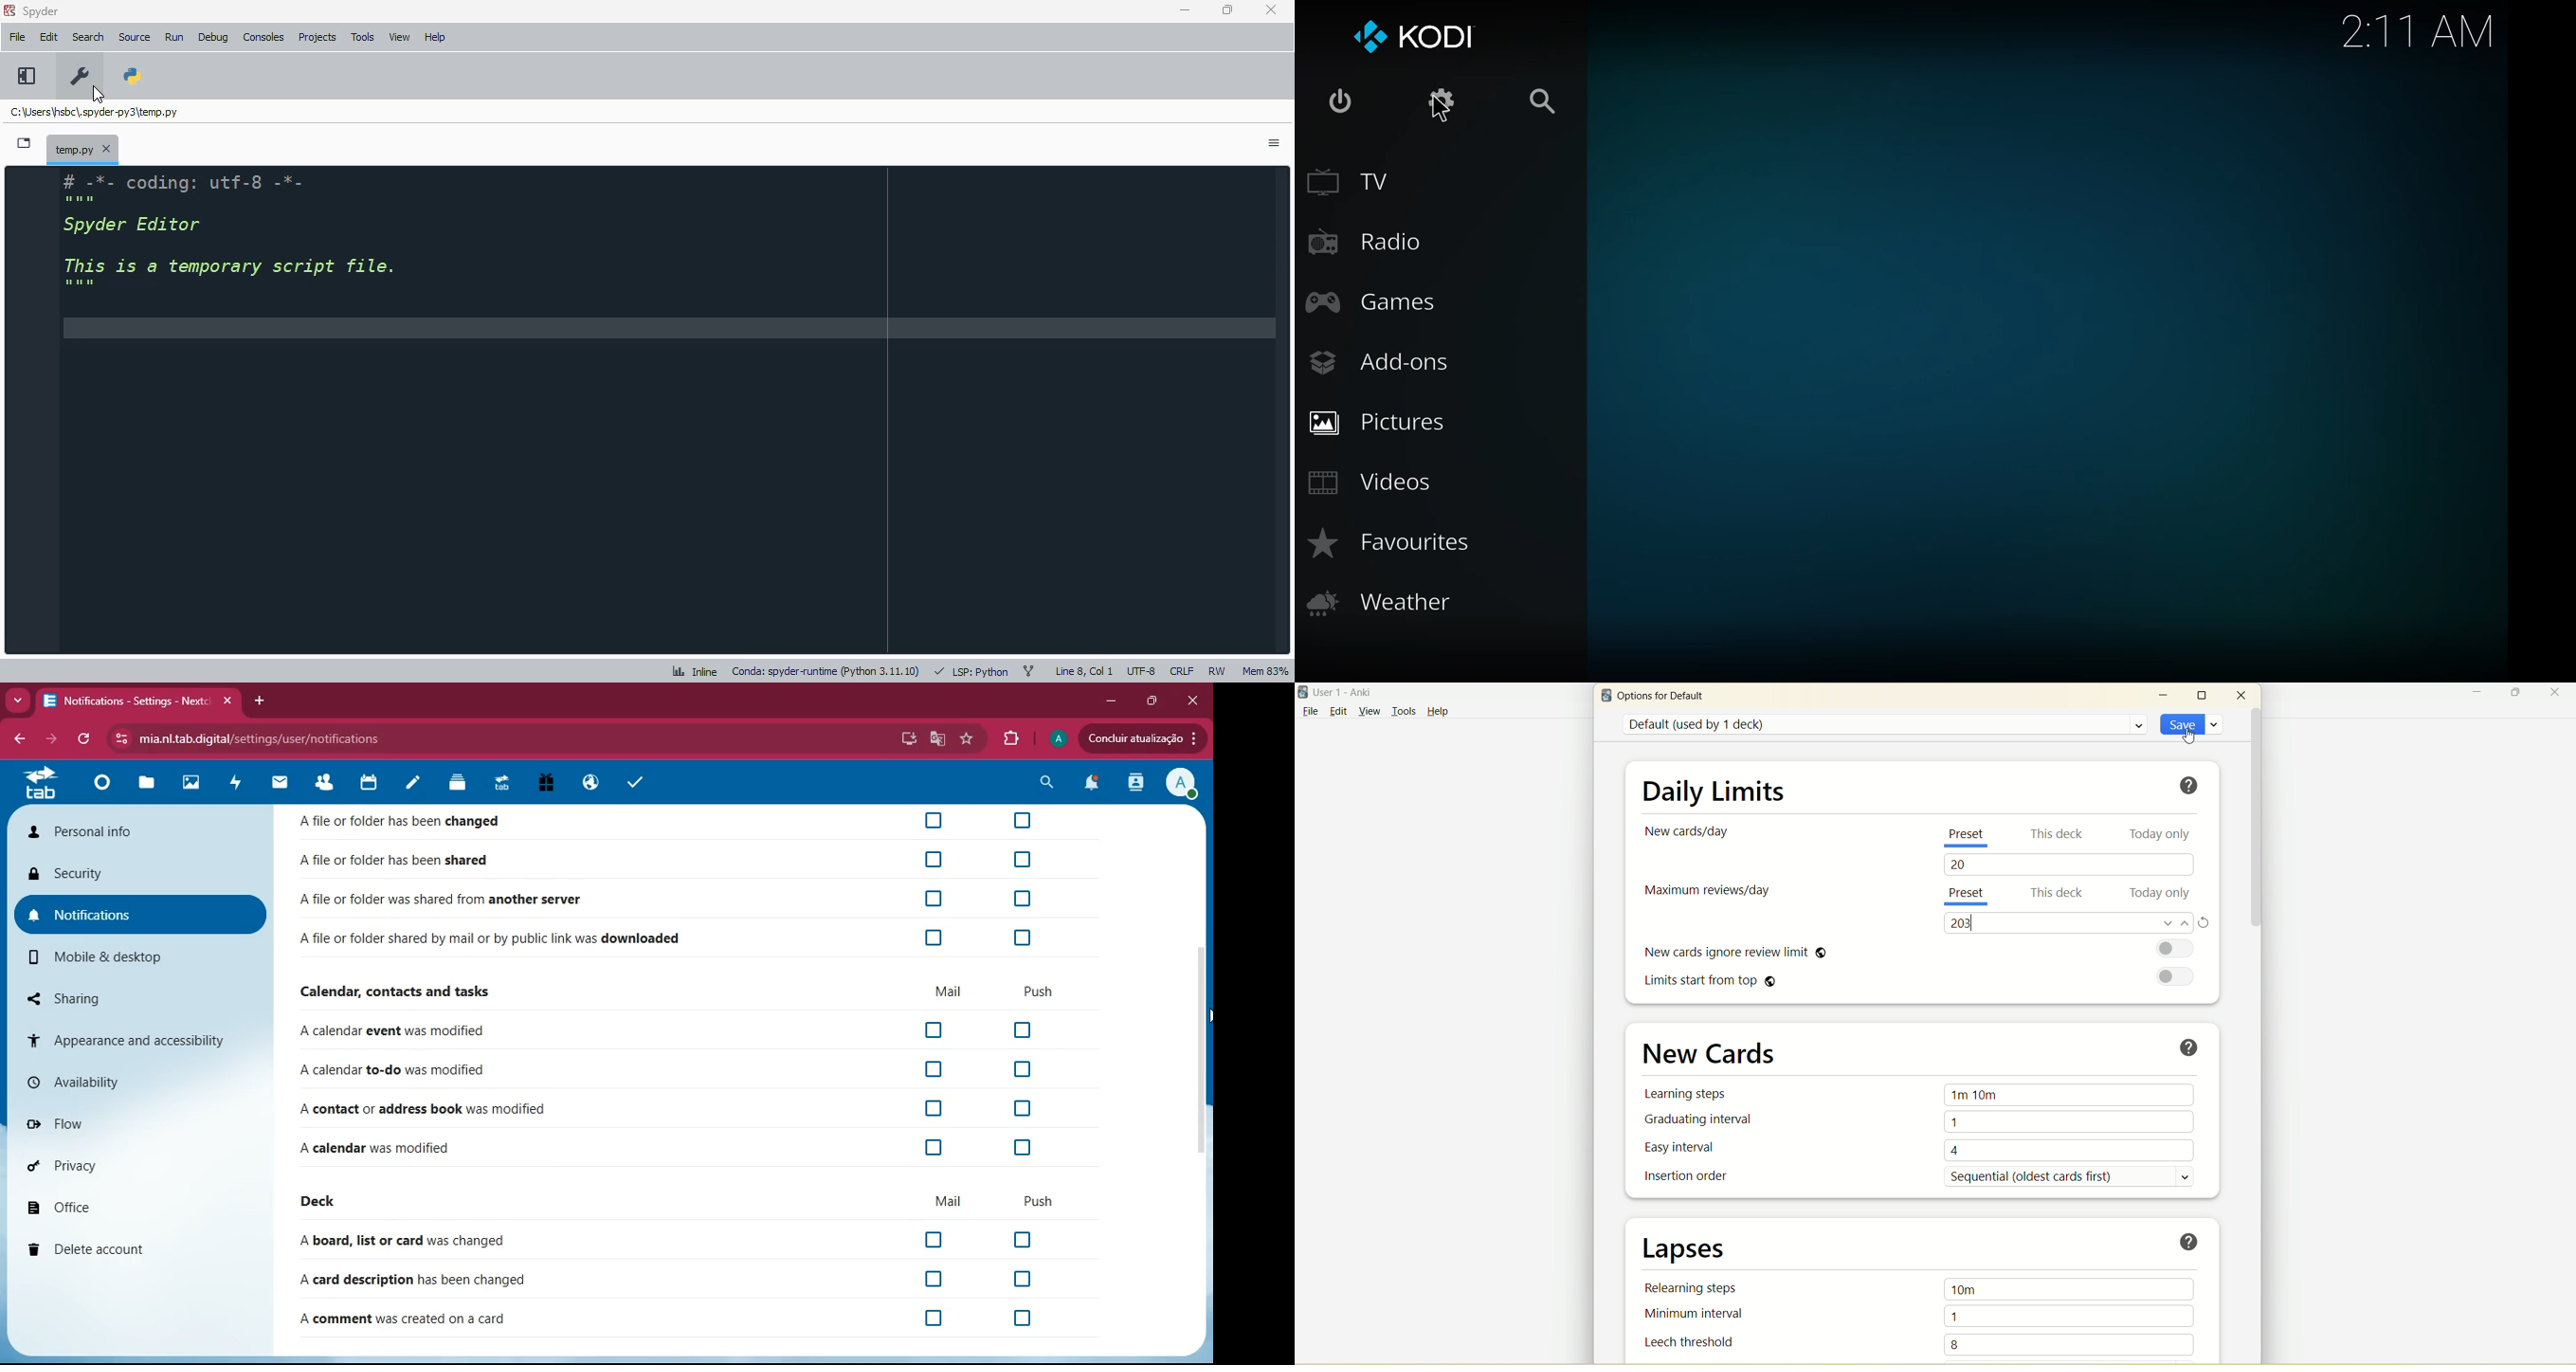 This screenshot has width=2576, height=1372. I want to click on off, so click(1024, 819).